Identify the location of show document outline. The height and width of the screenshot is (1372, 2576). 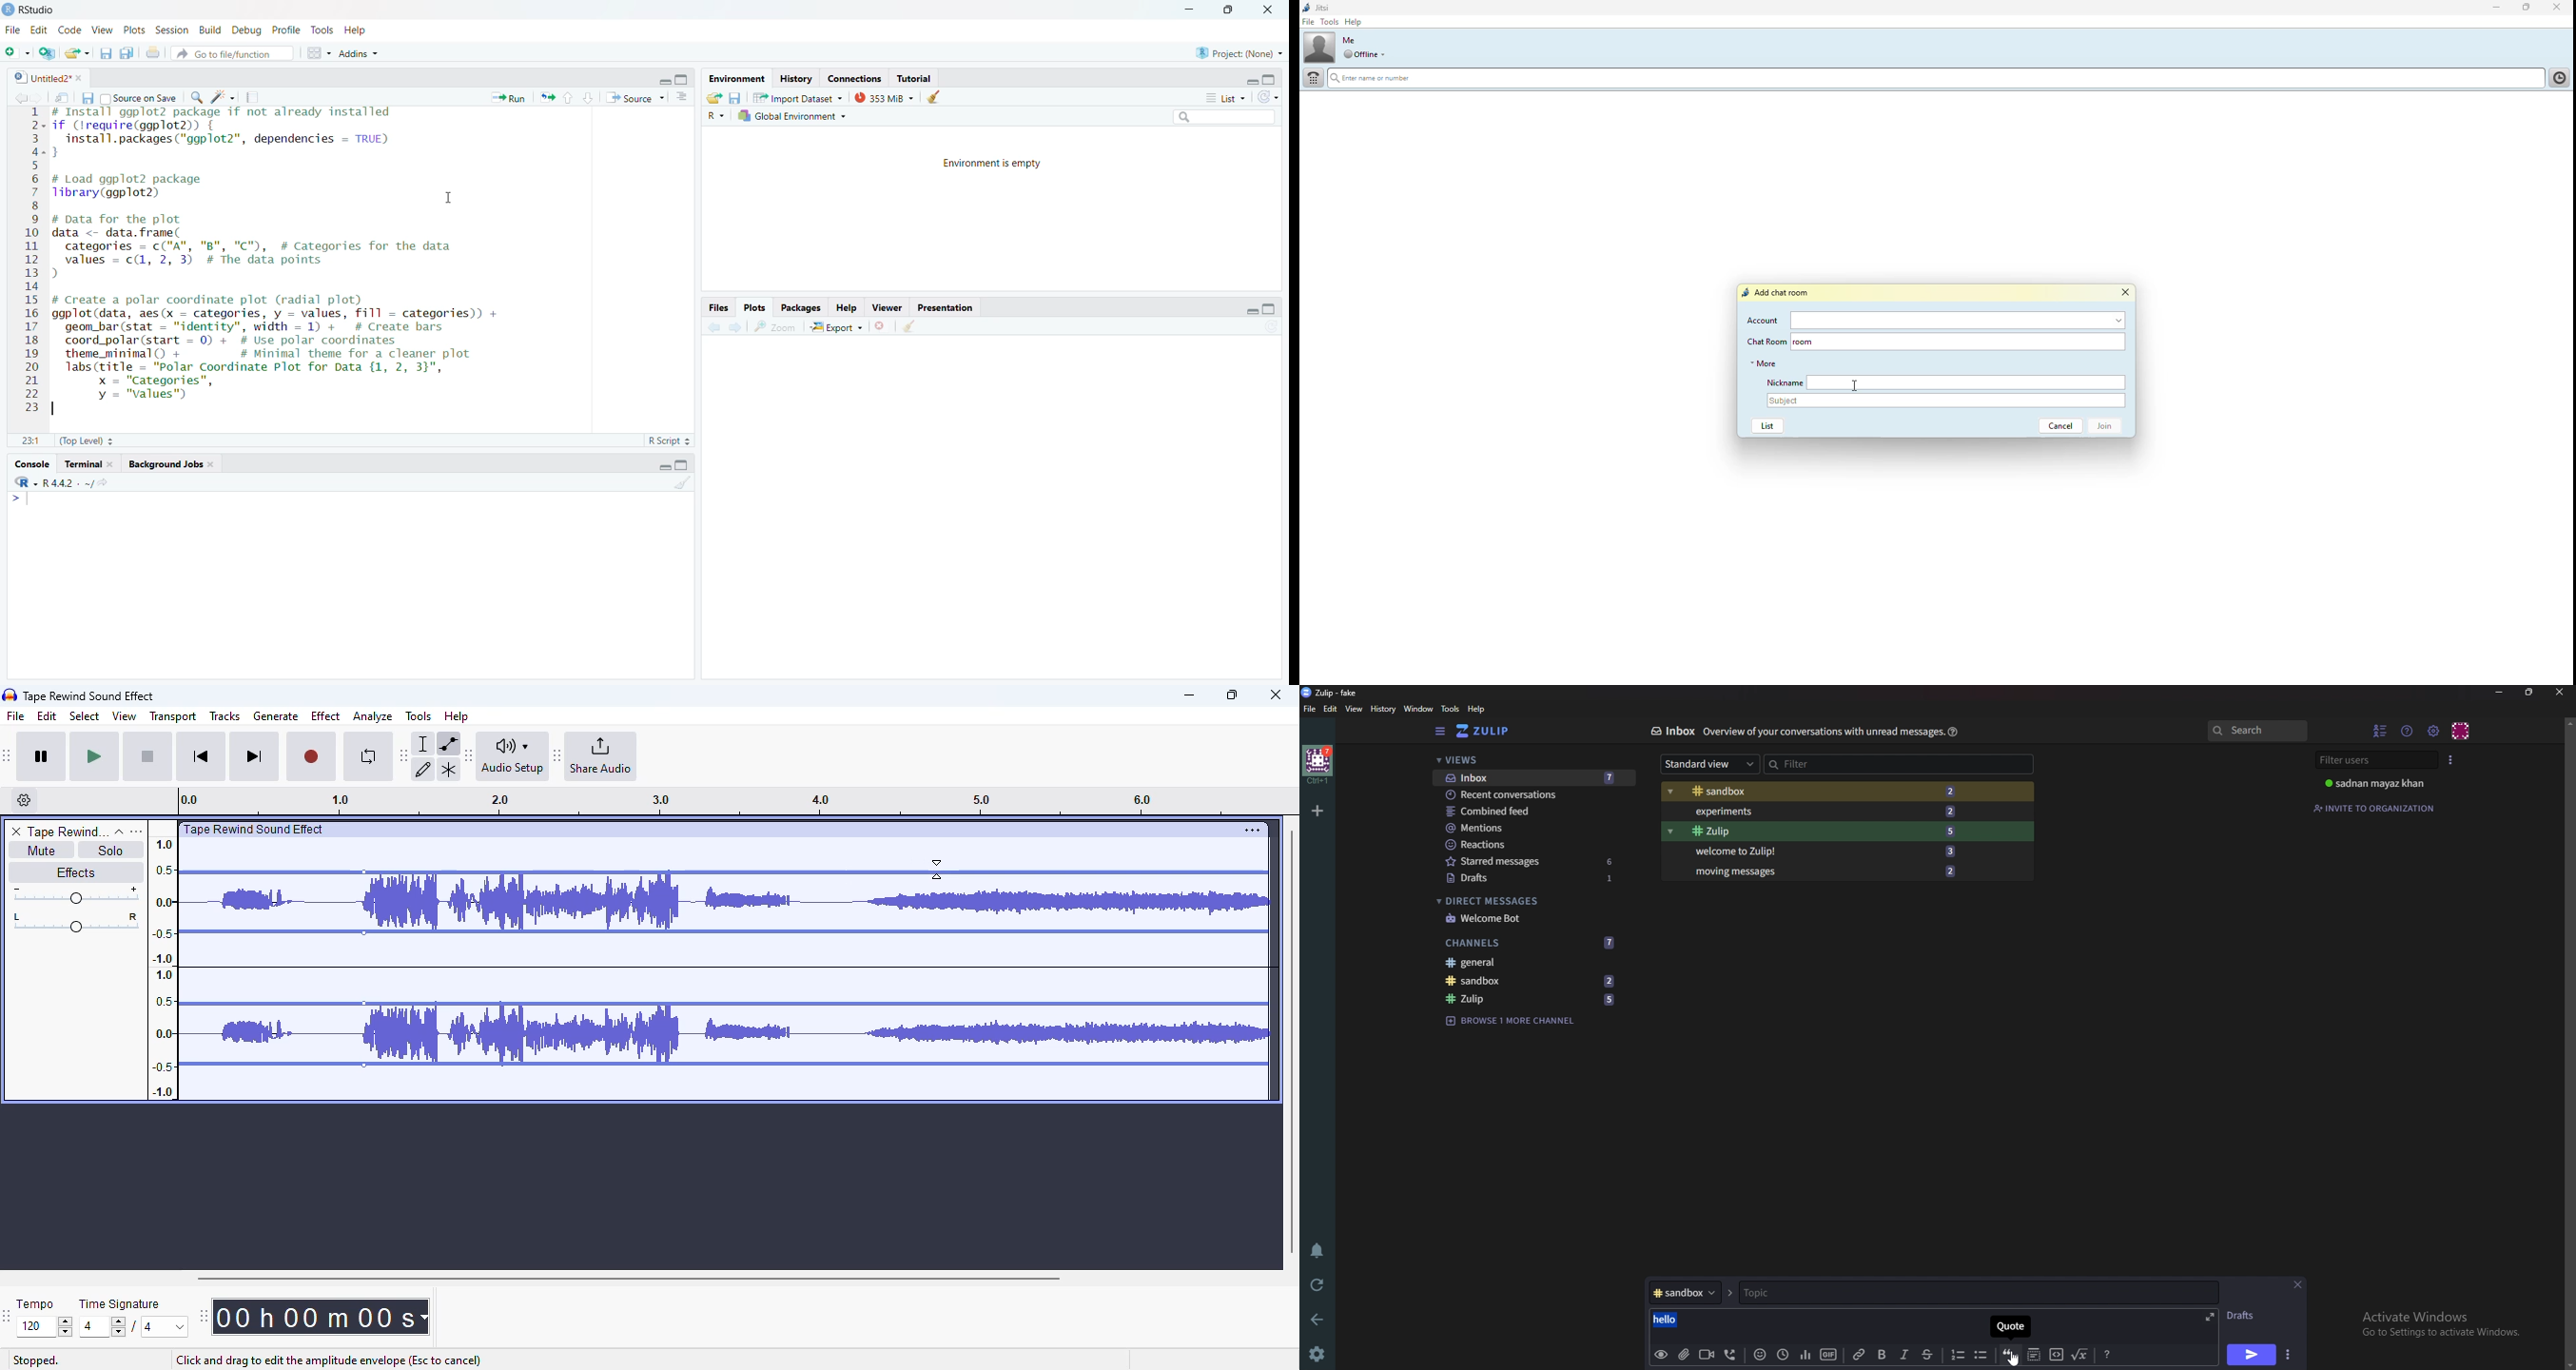
(686, 97).